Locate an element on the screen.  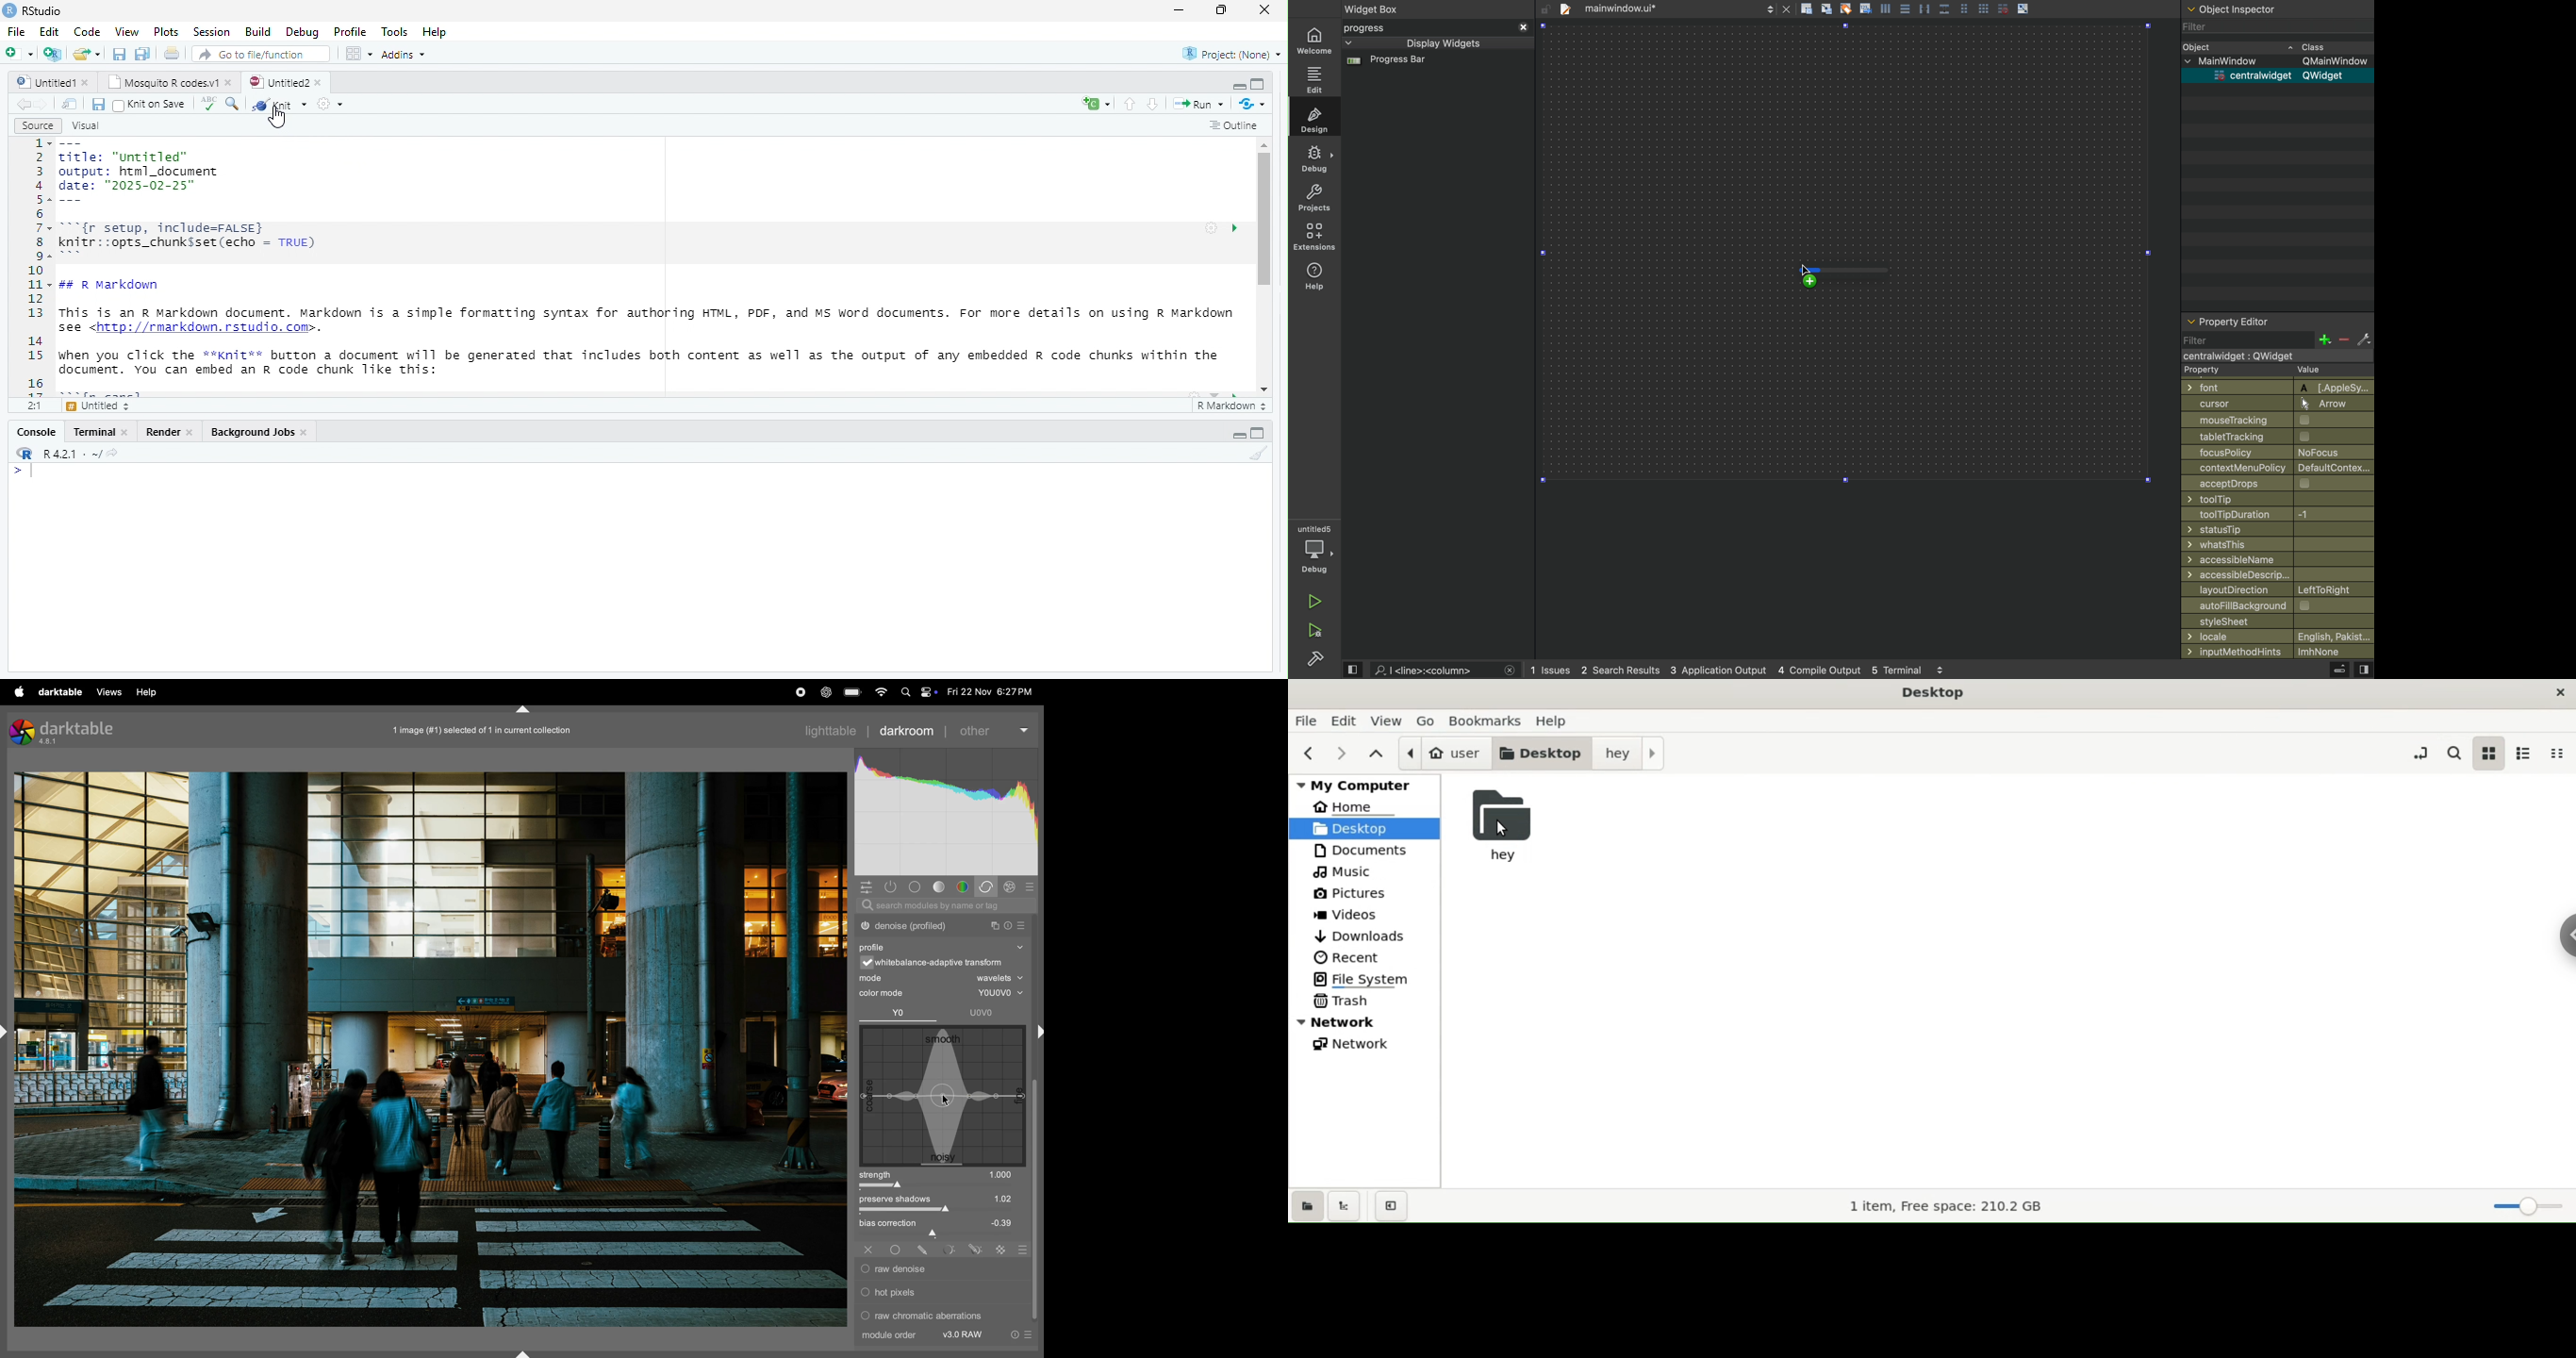
logo is located at coordinates (10, 9).